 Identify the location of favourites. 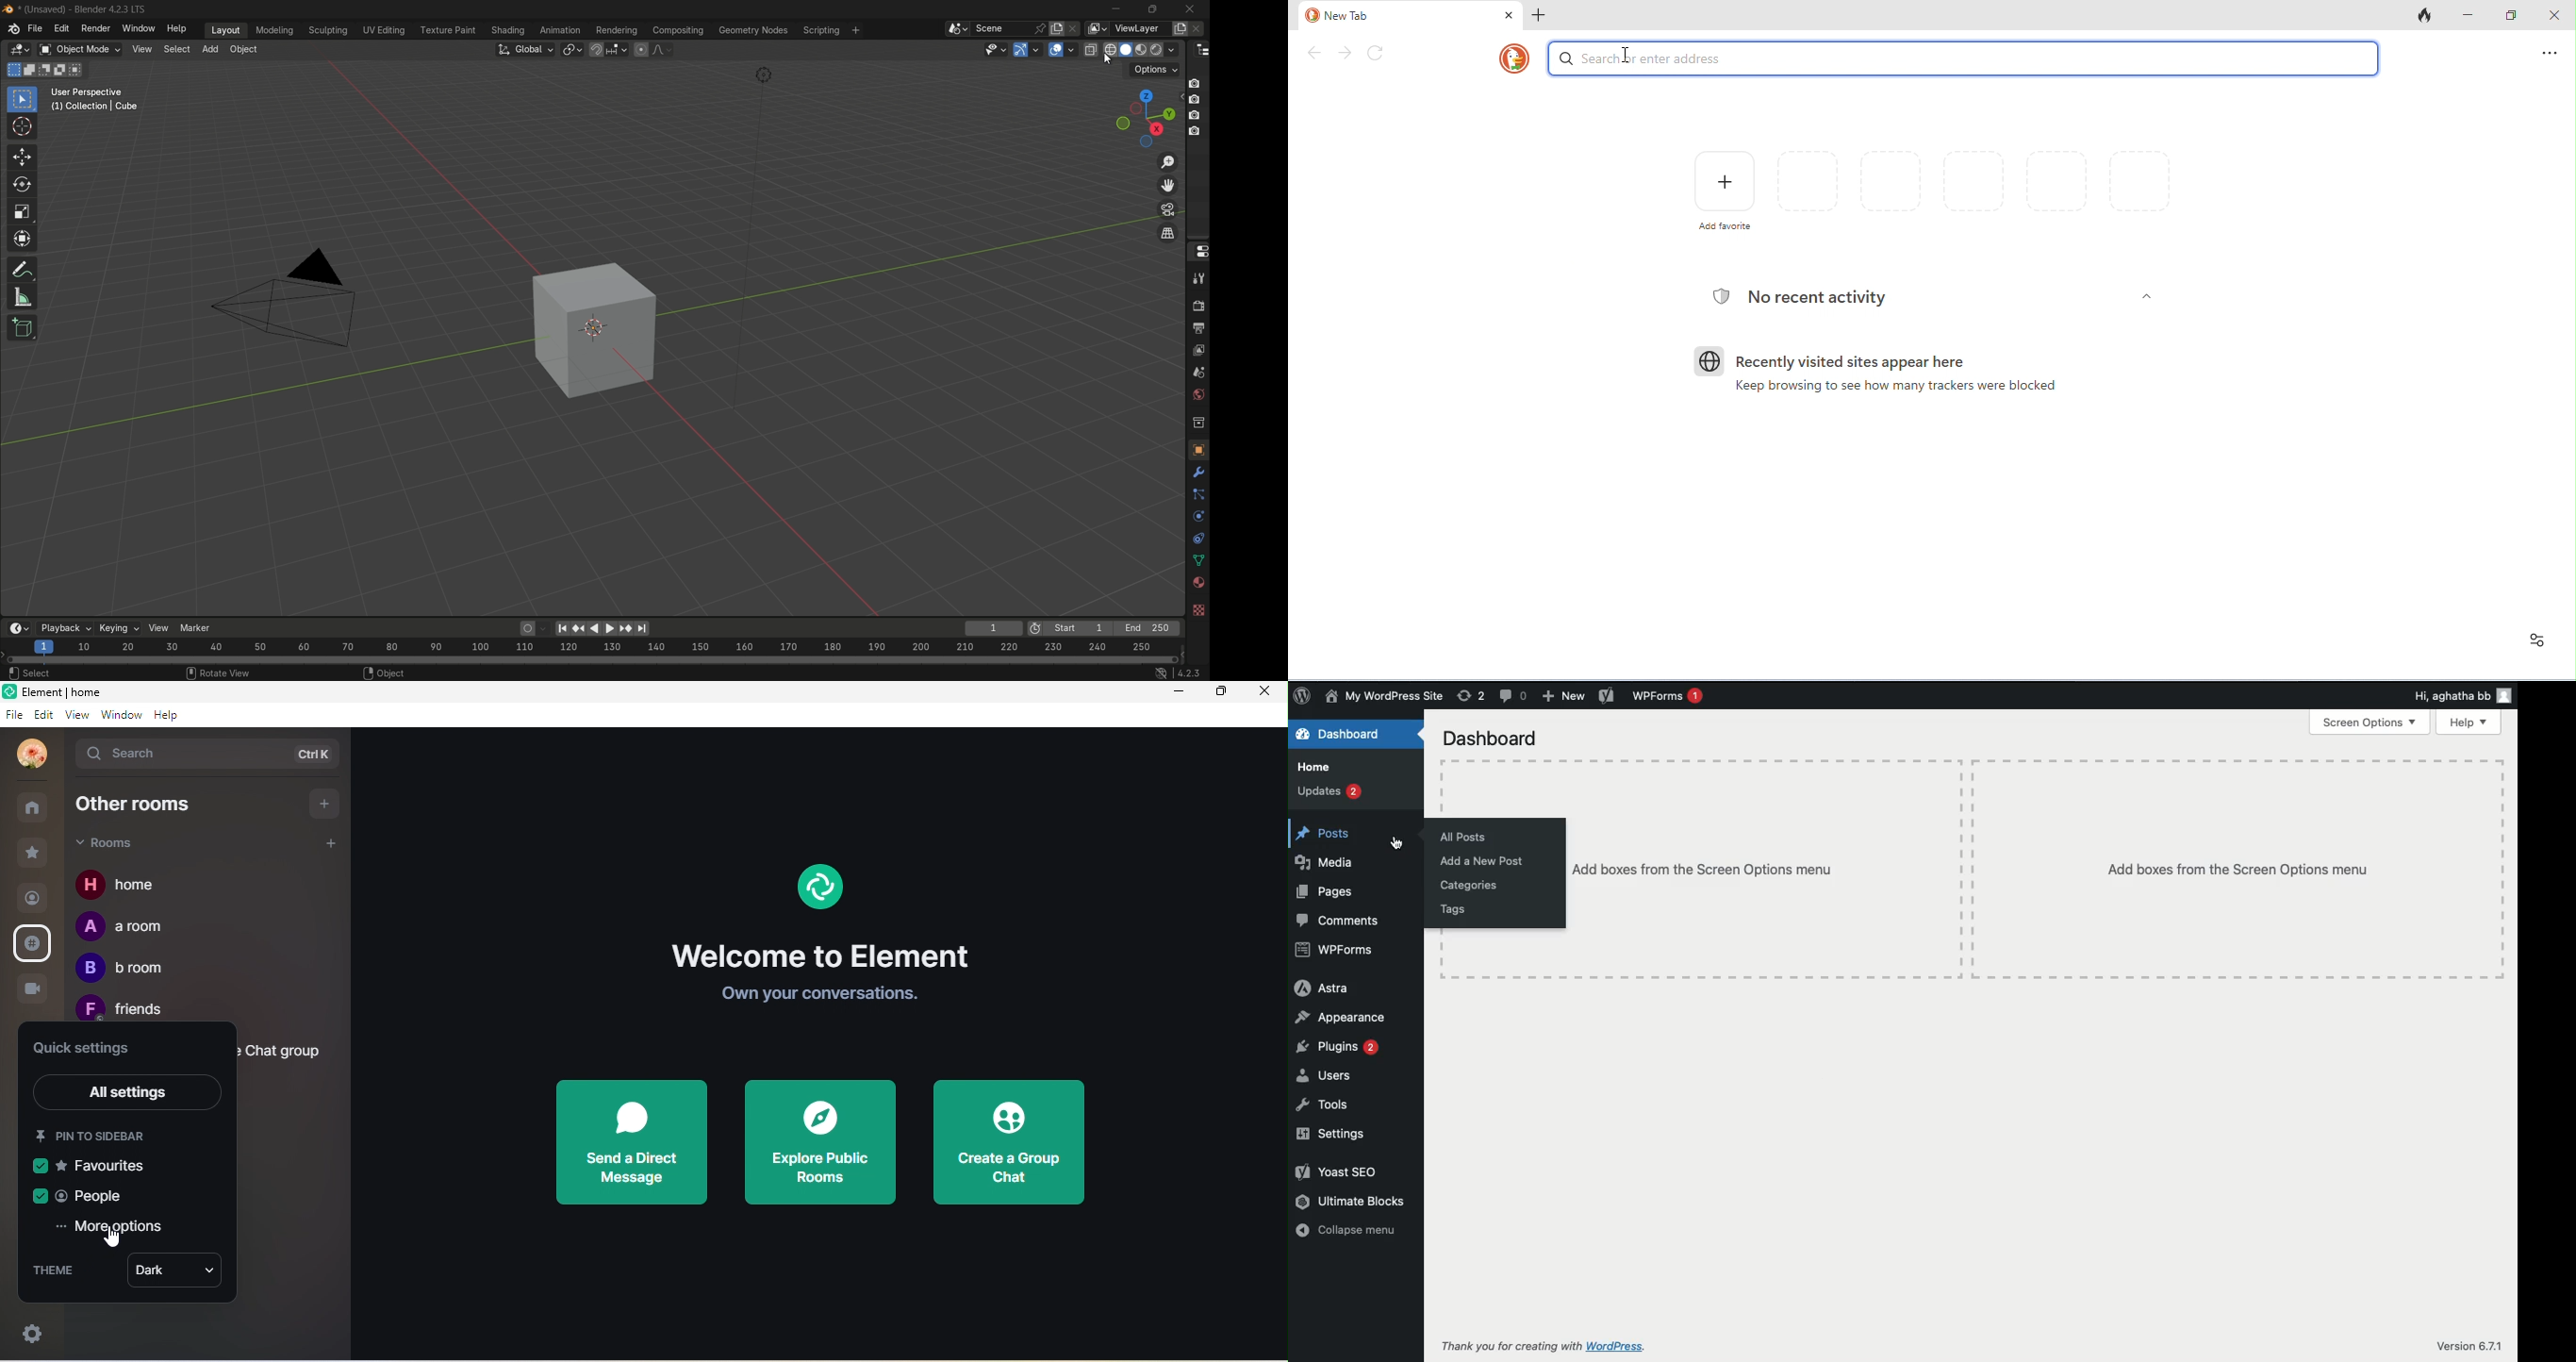
(34, 851).